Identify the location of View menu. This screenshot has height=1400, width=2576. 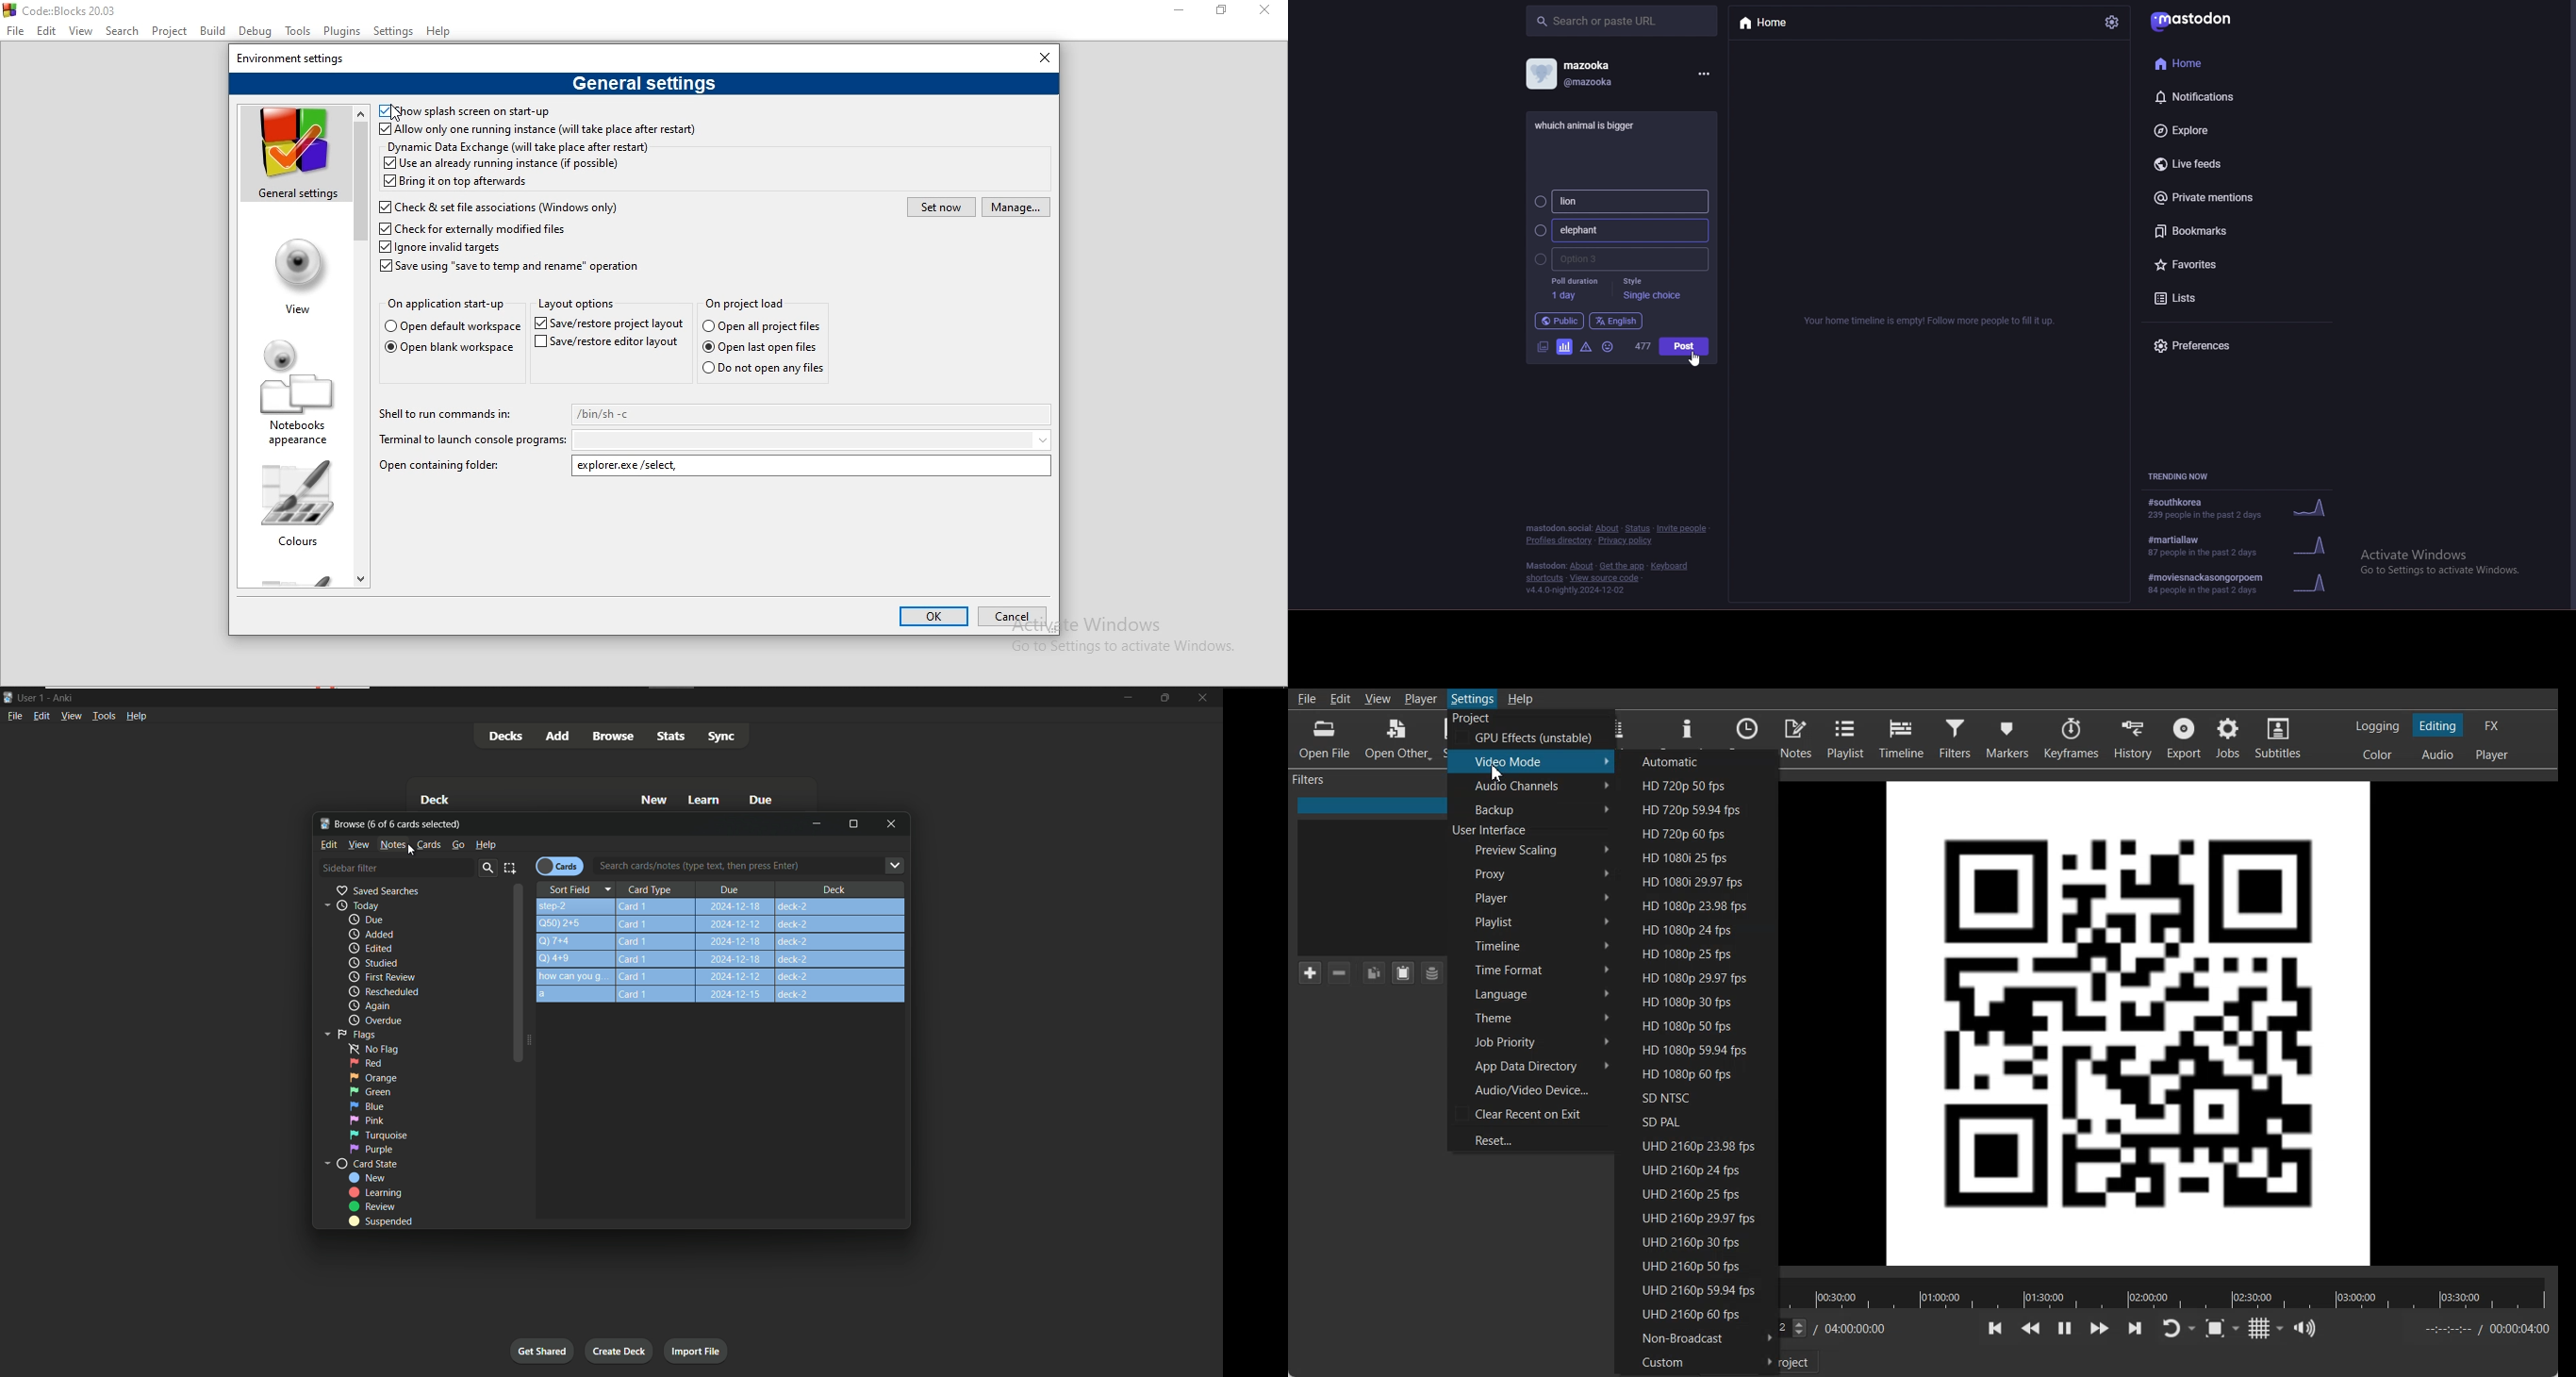
(71, 717).